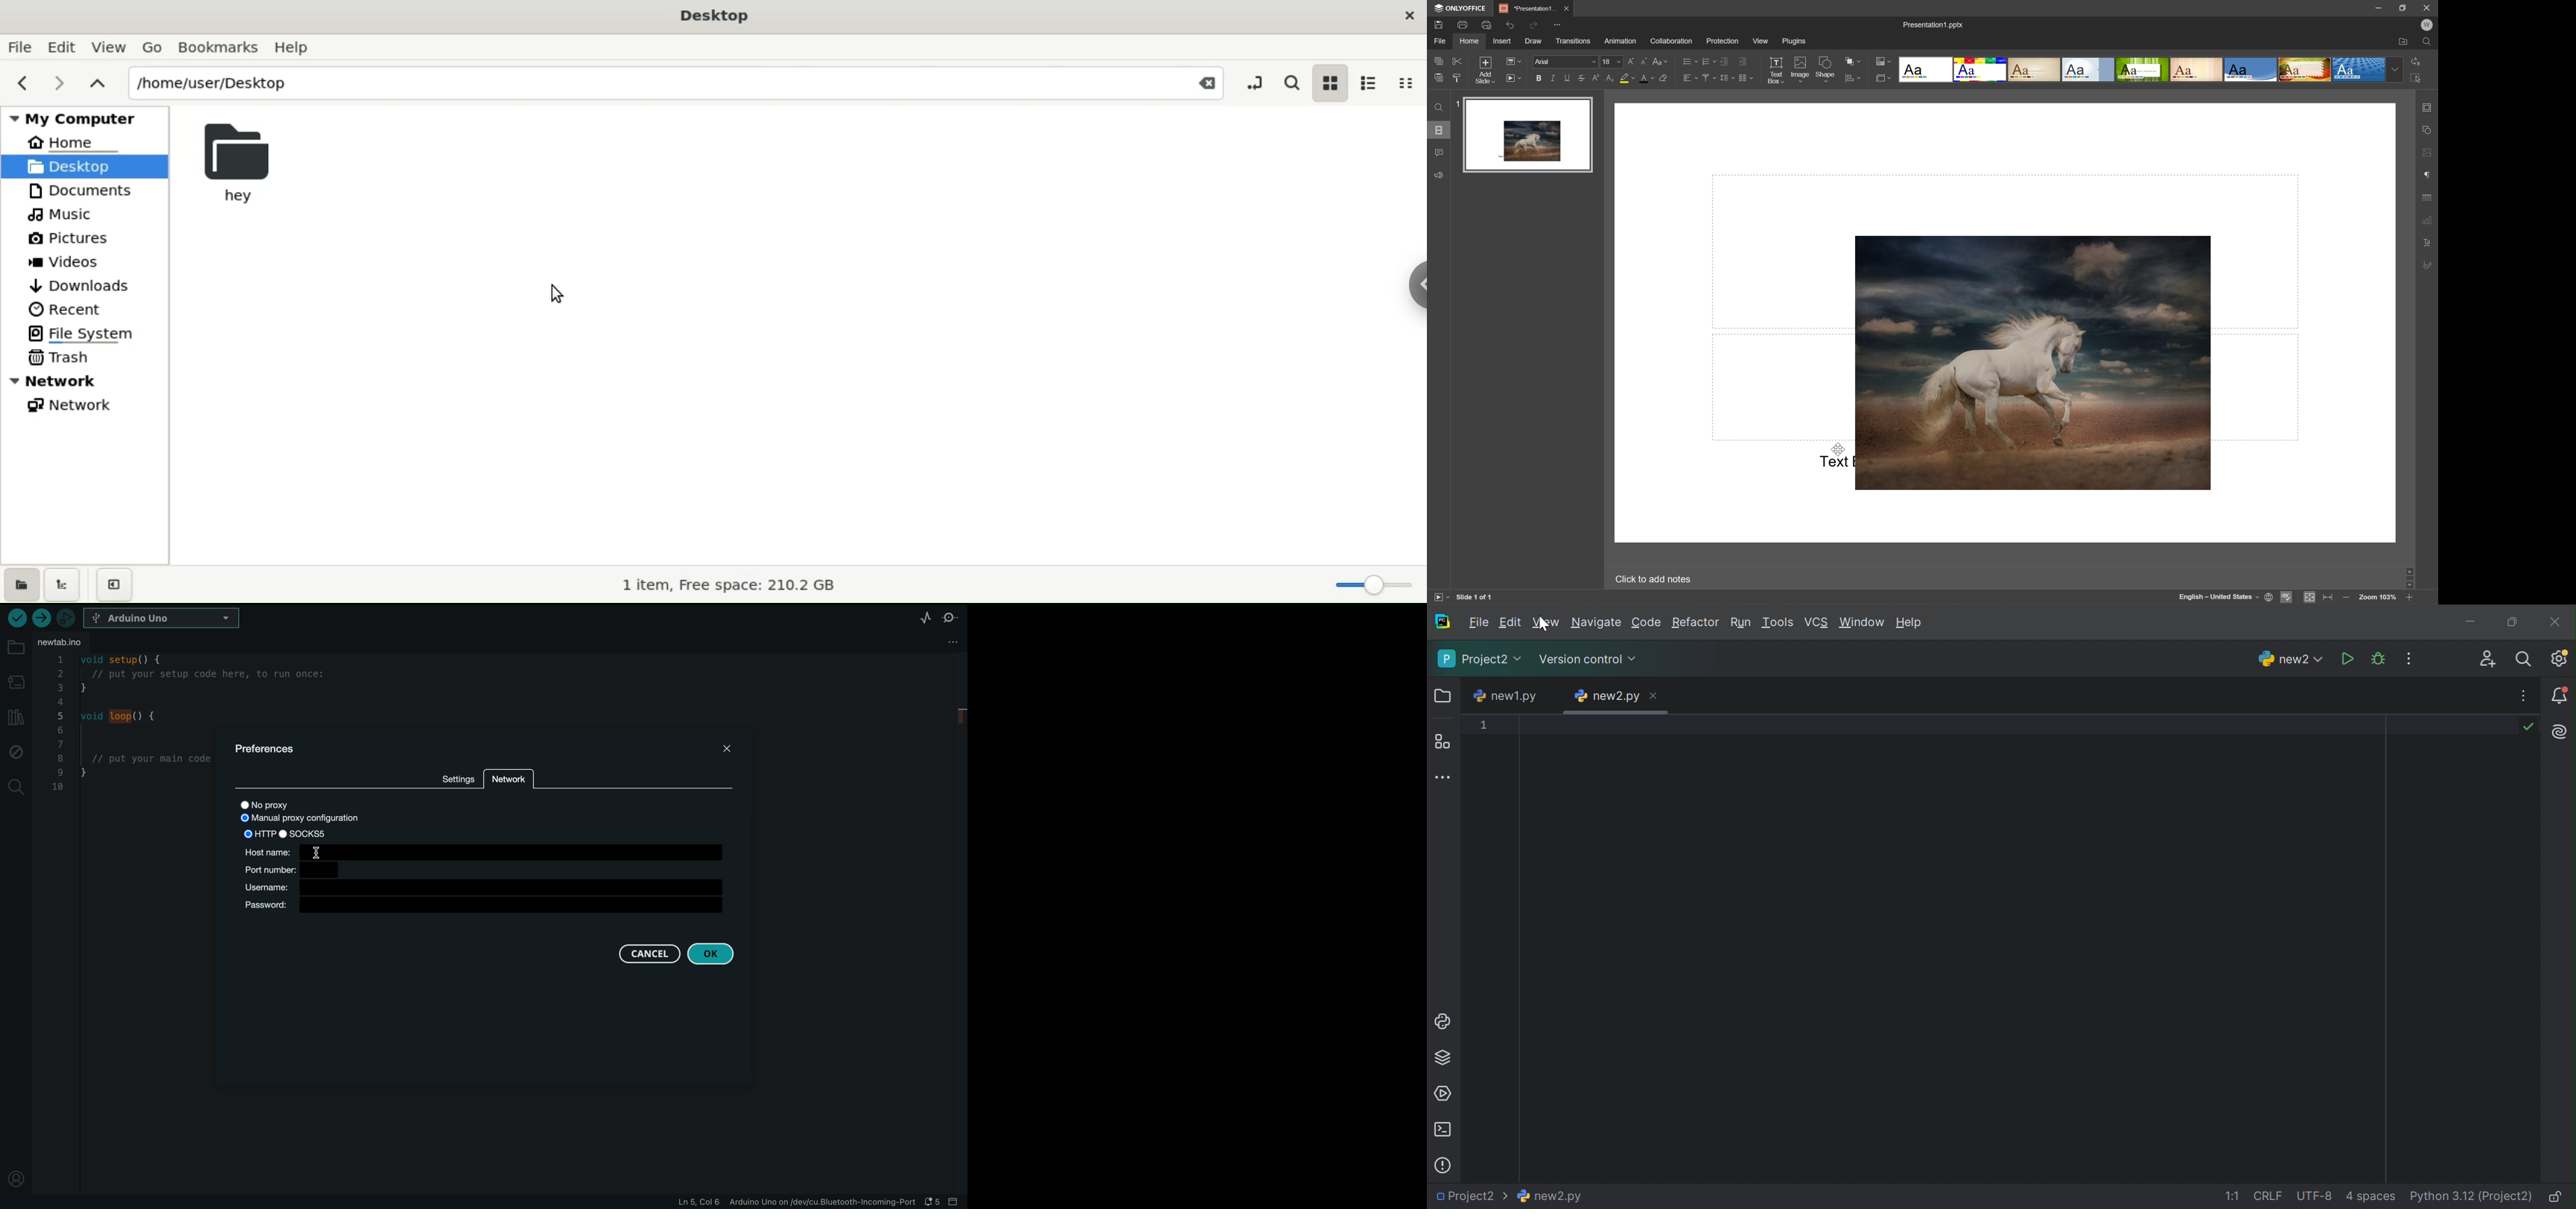  I want to click on More tool windows, so click(1444, 778).